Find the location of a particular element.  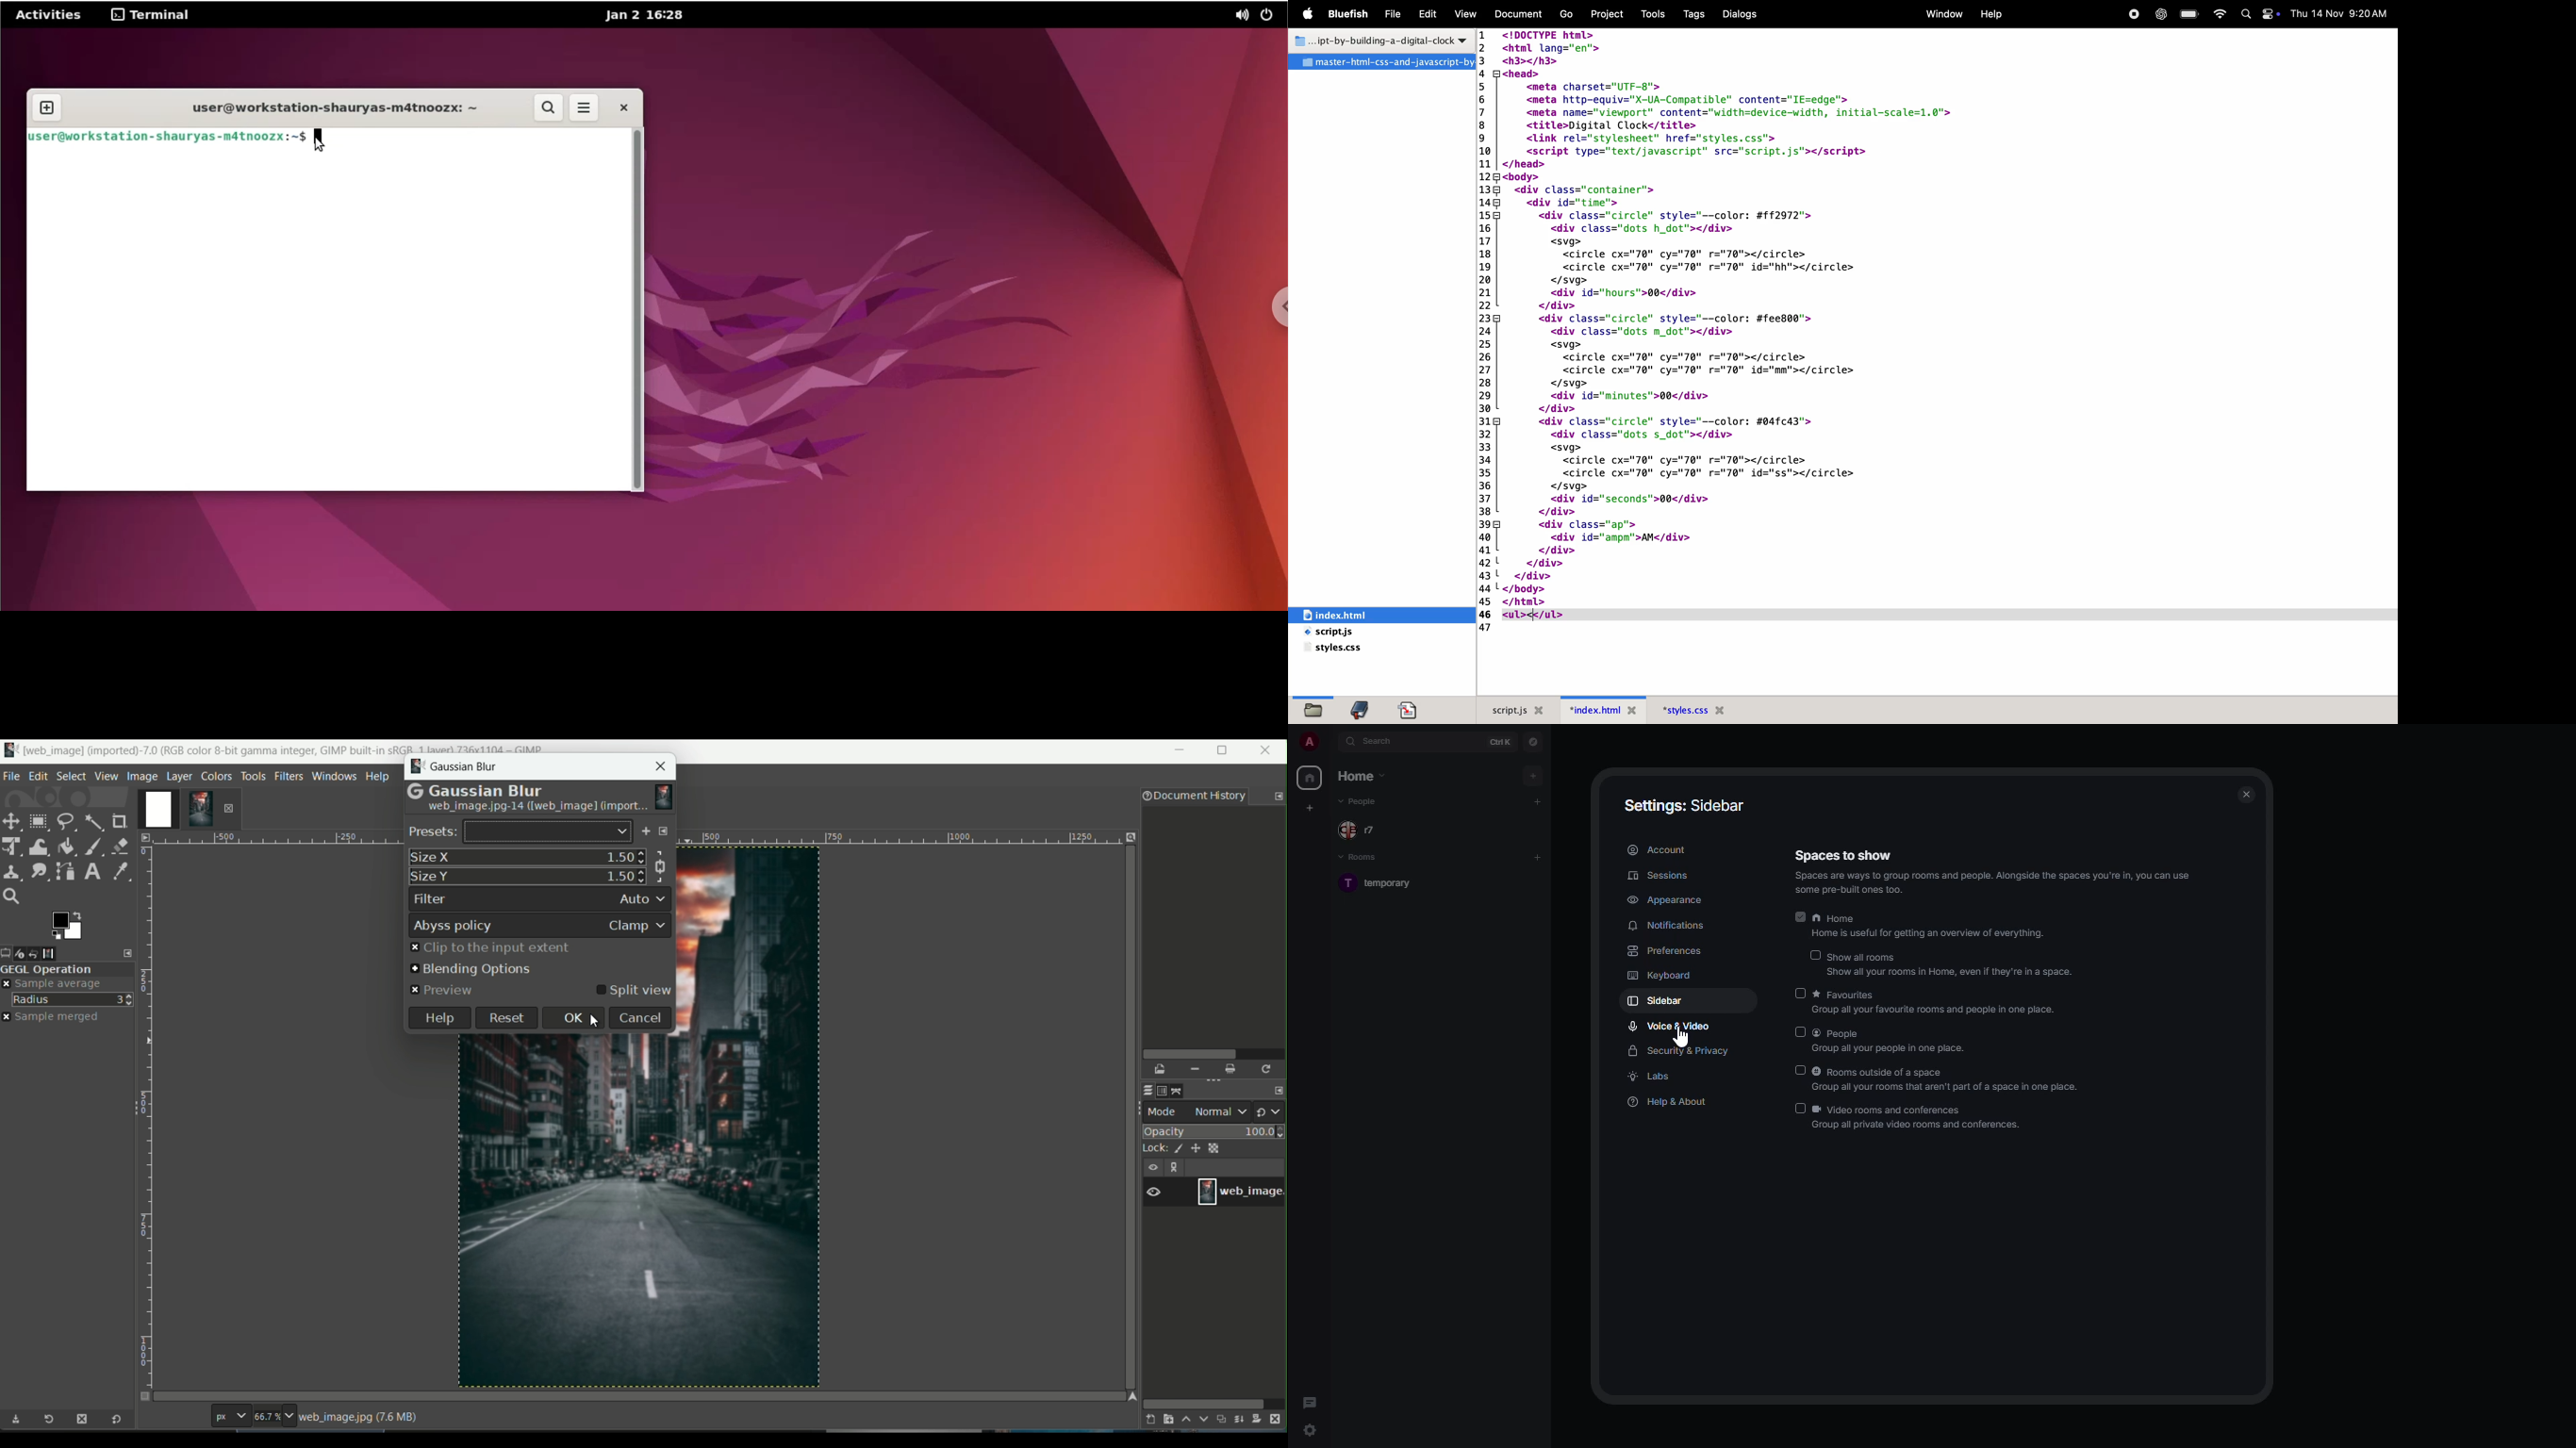

fuzzy select tool is located at coordinates (93, 821).